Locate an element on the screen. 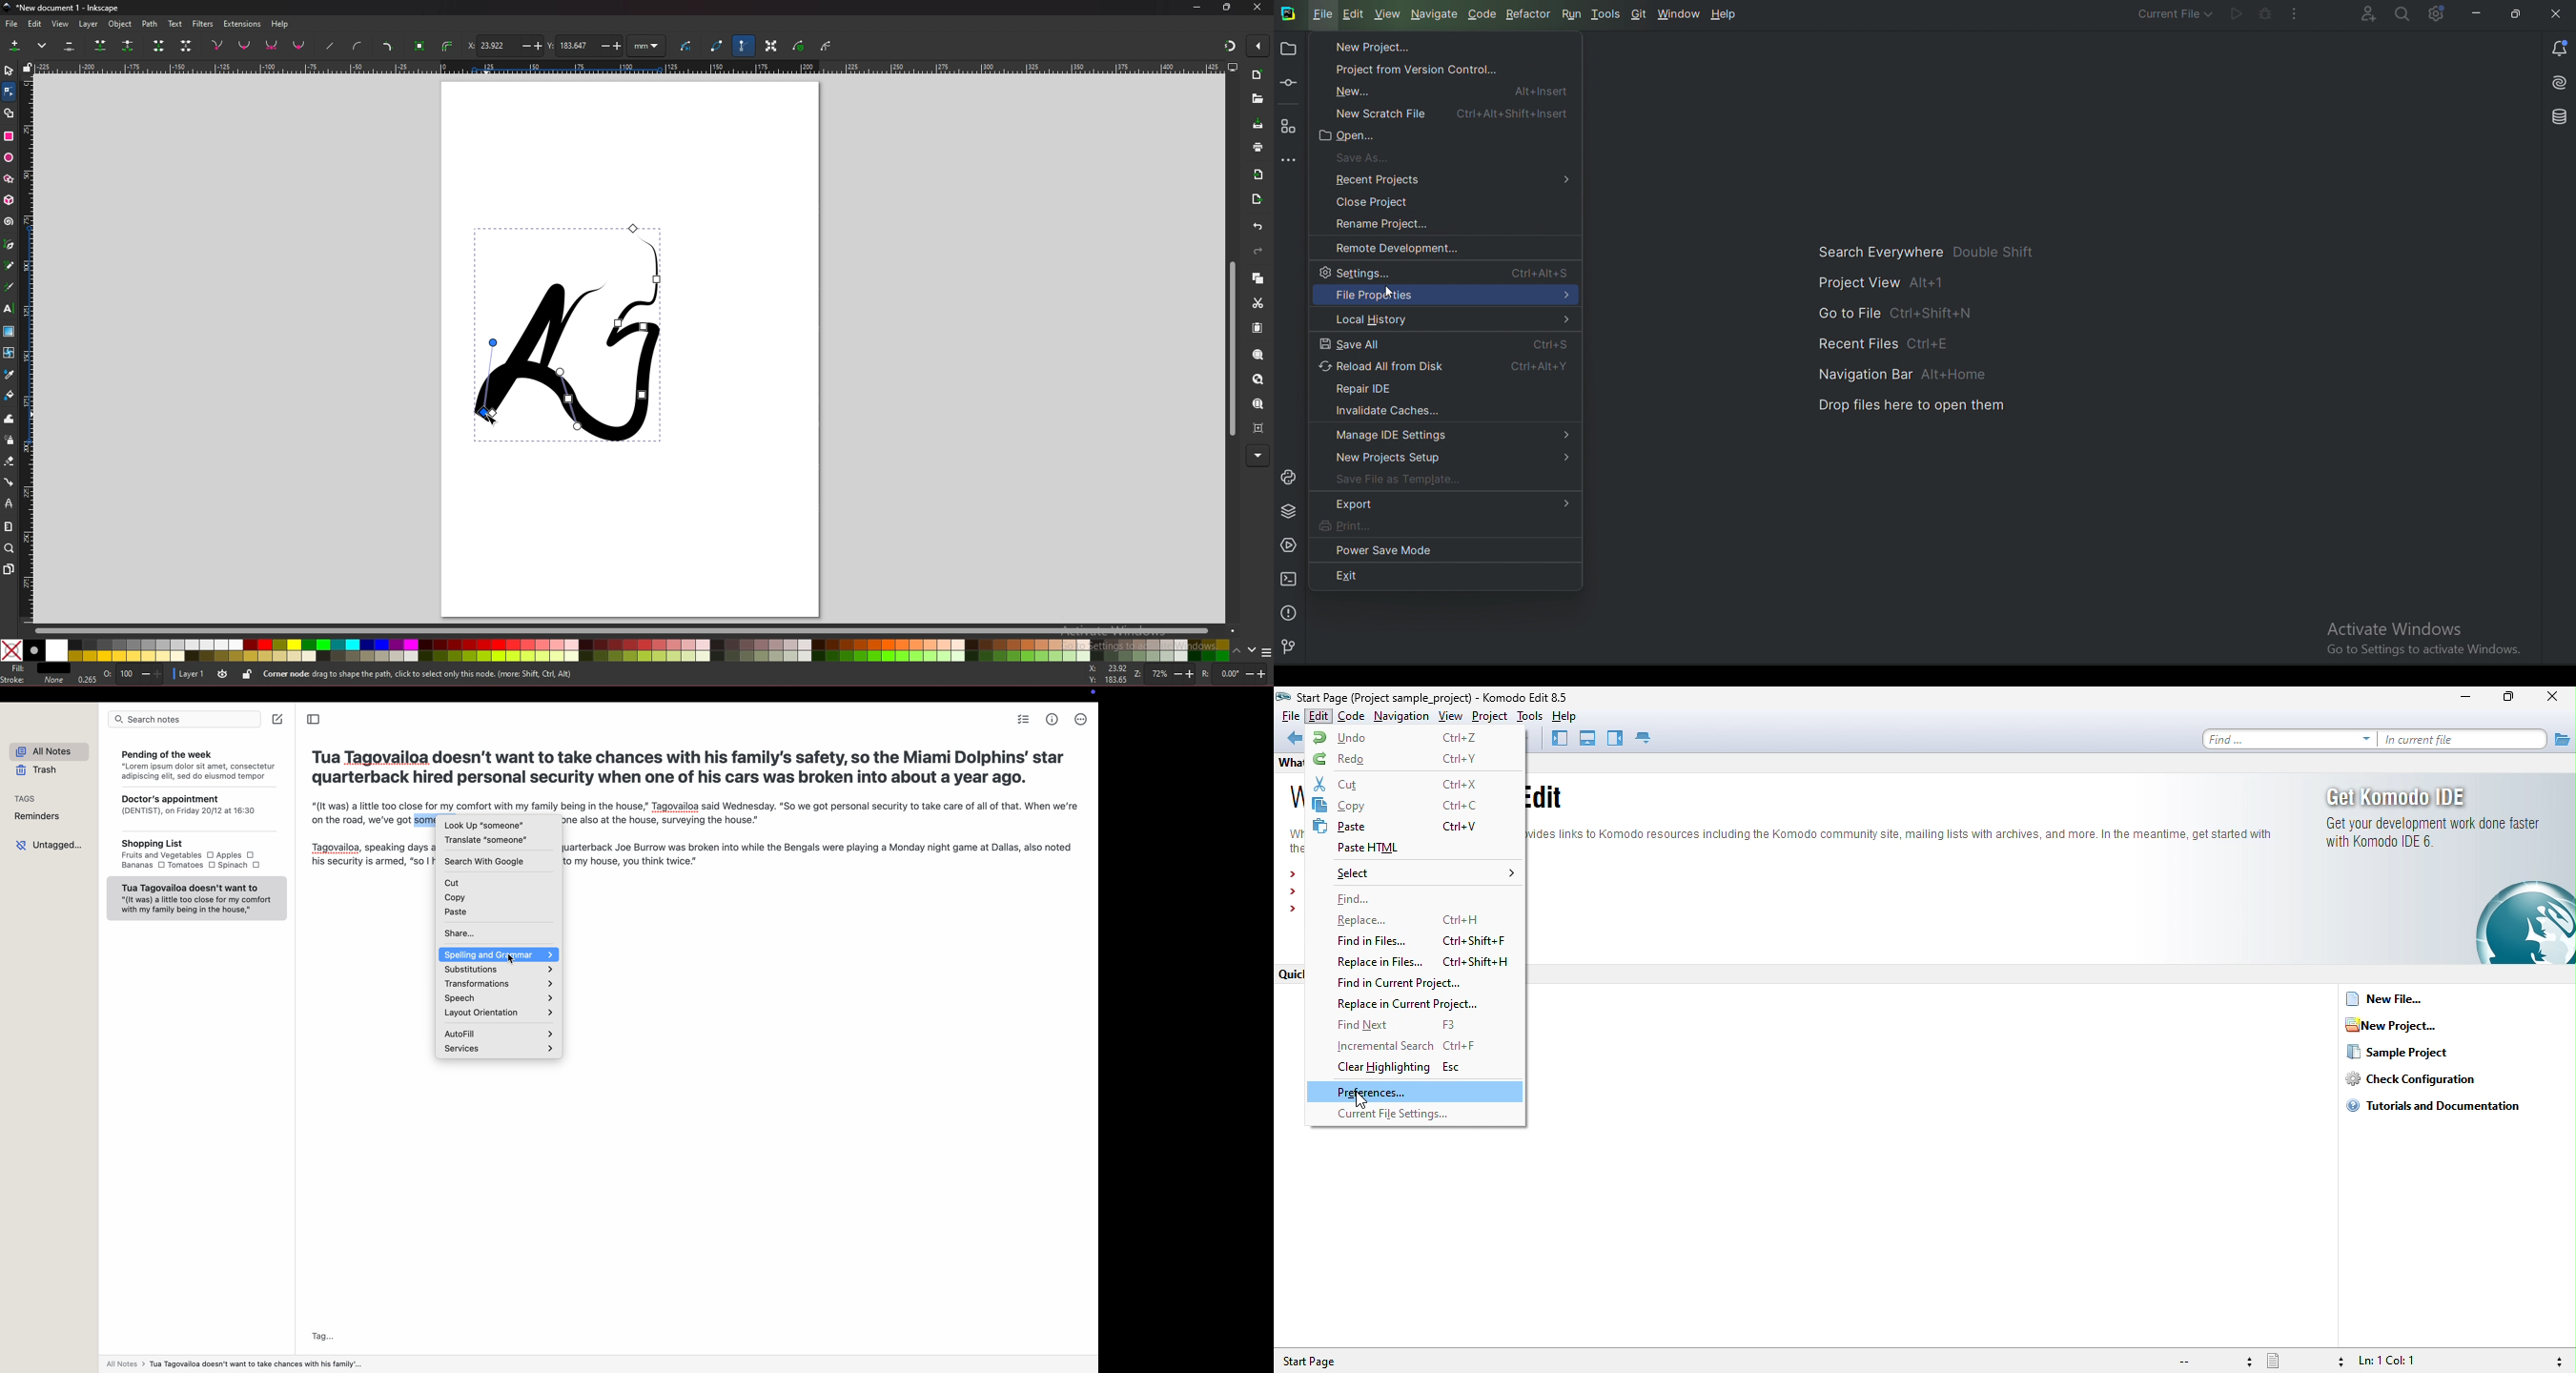  info is located at coordinates (452, 673).